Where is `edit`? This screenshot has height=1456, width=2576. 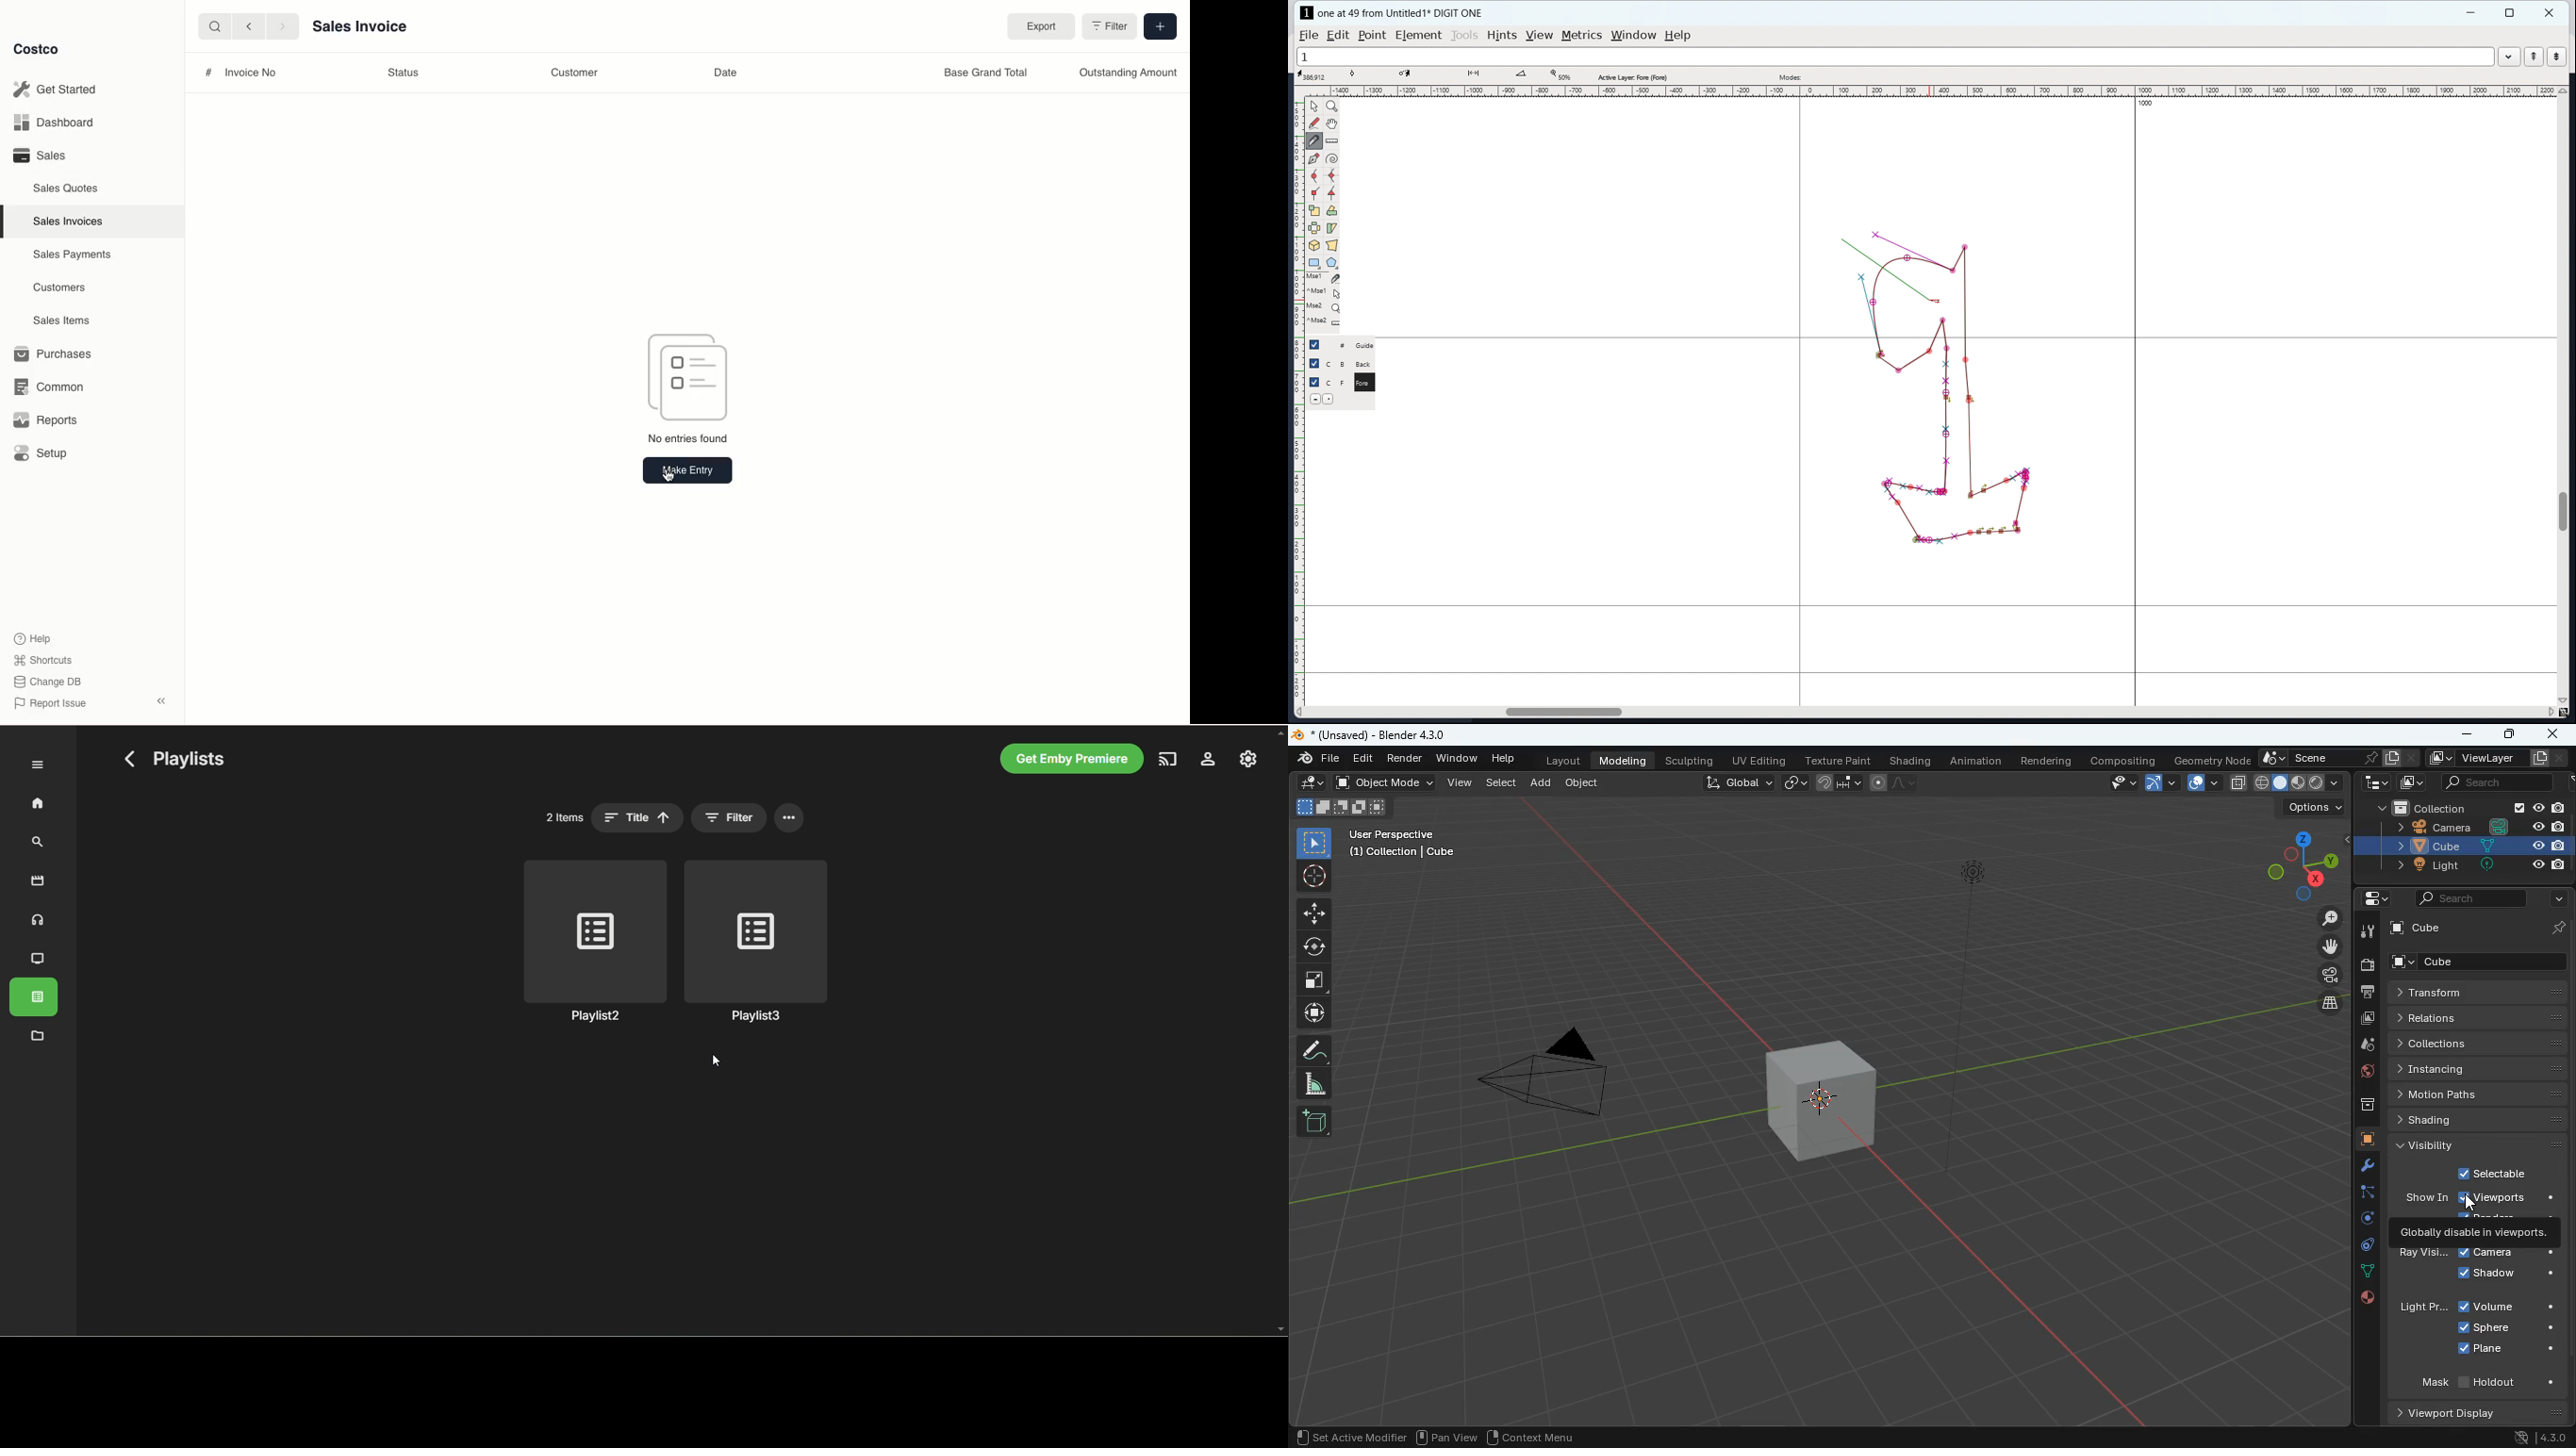
edit is located at coordinates (1362, 759).